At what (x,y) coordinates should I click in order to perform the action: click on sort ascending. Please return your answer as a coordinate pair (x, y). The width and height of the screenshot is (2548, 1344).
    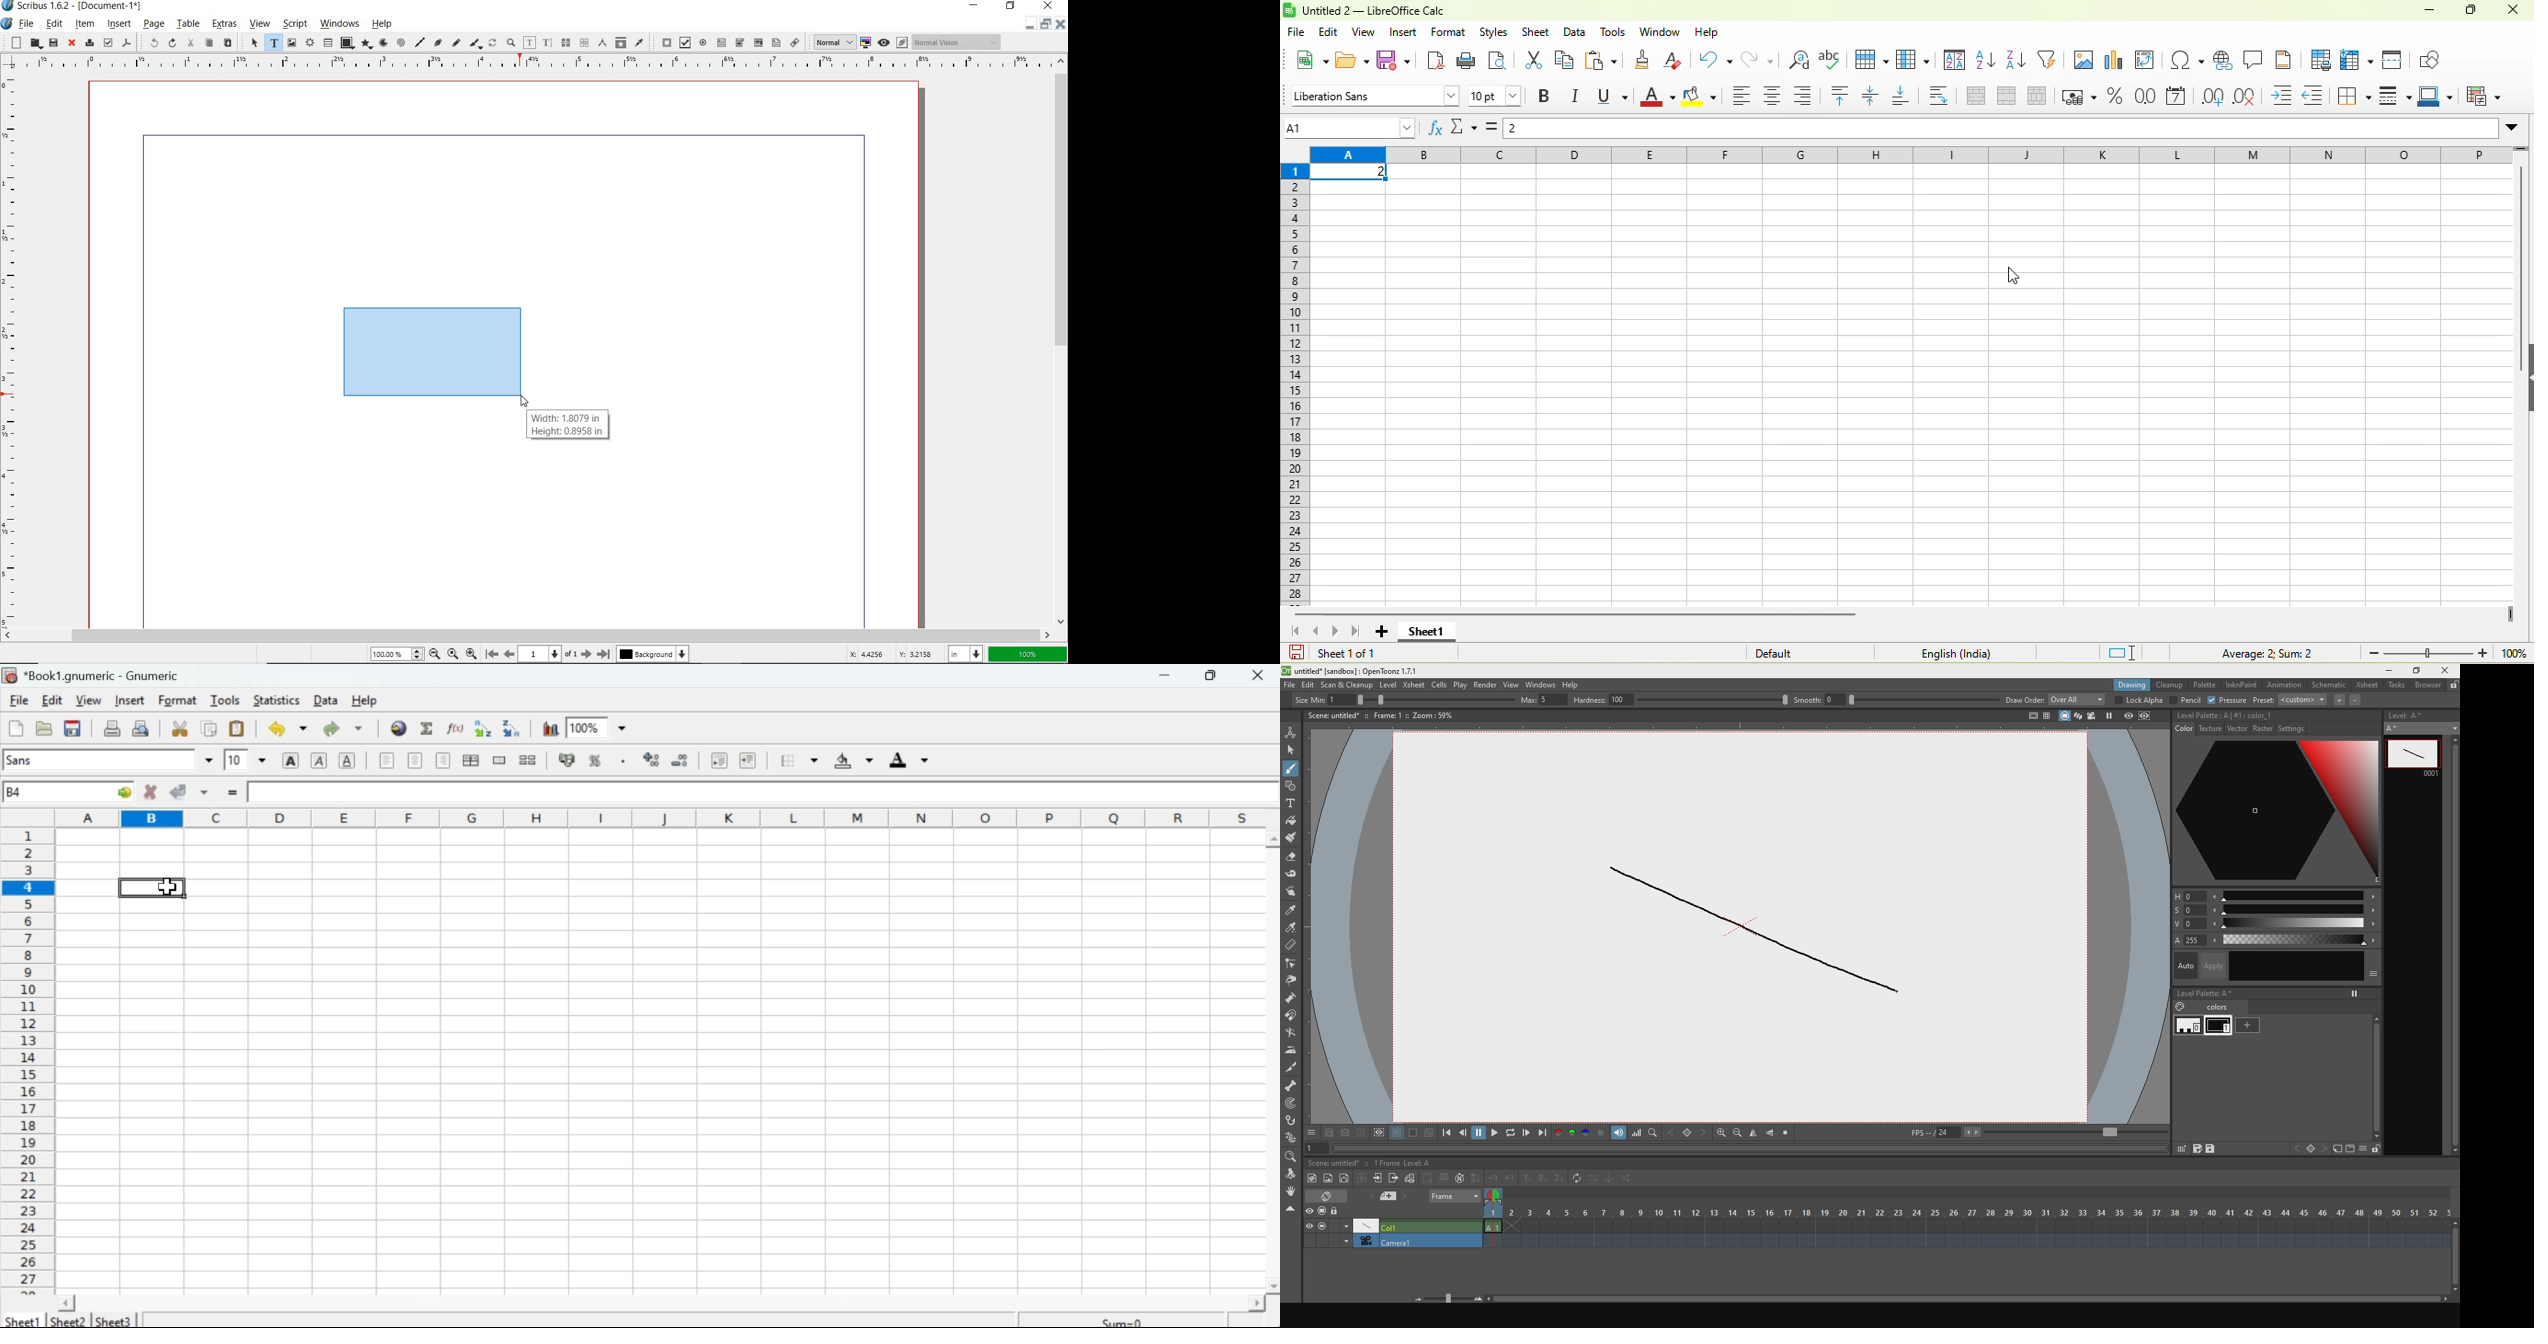
    Looking at the image, I should click on (1987, 62).